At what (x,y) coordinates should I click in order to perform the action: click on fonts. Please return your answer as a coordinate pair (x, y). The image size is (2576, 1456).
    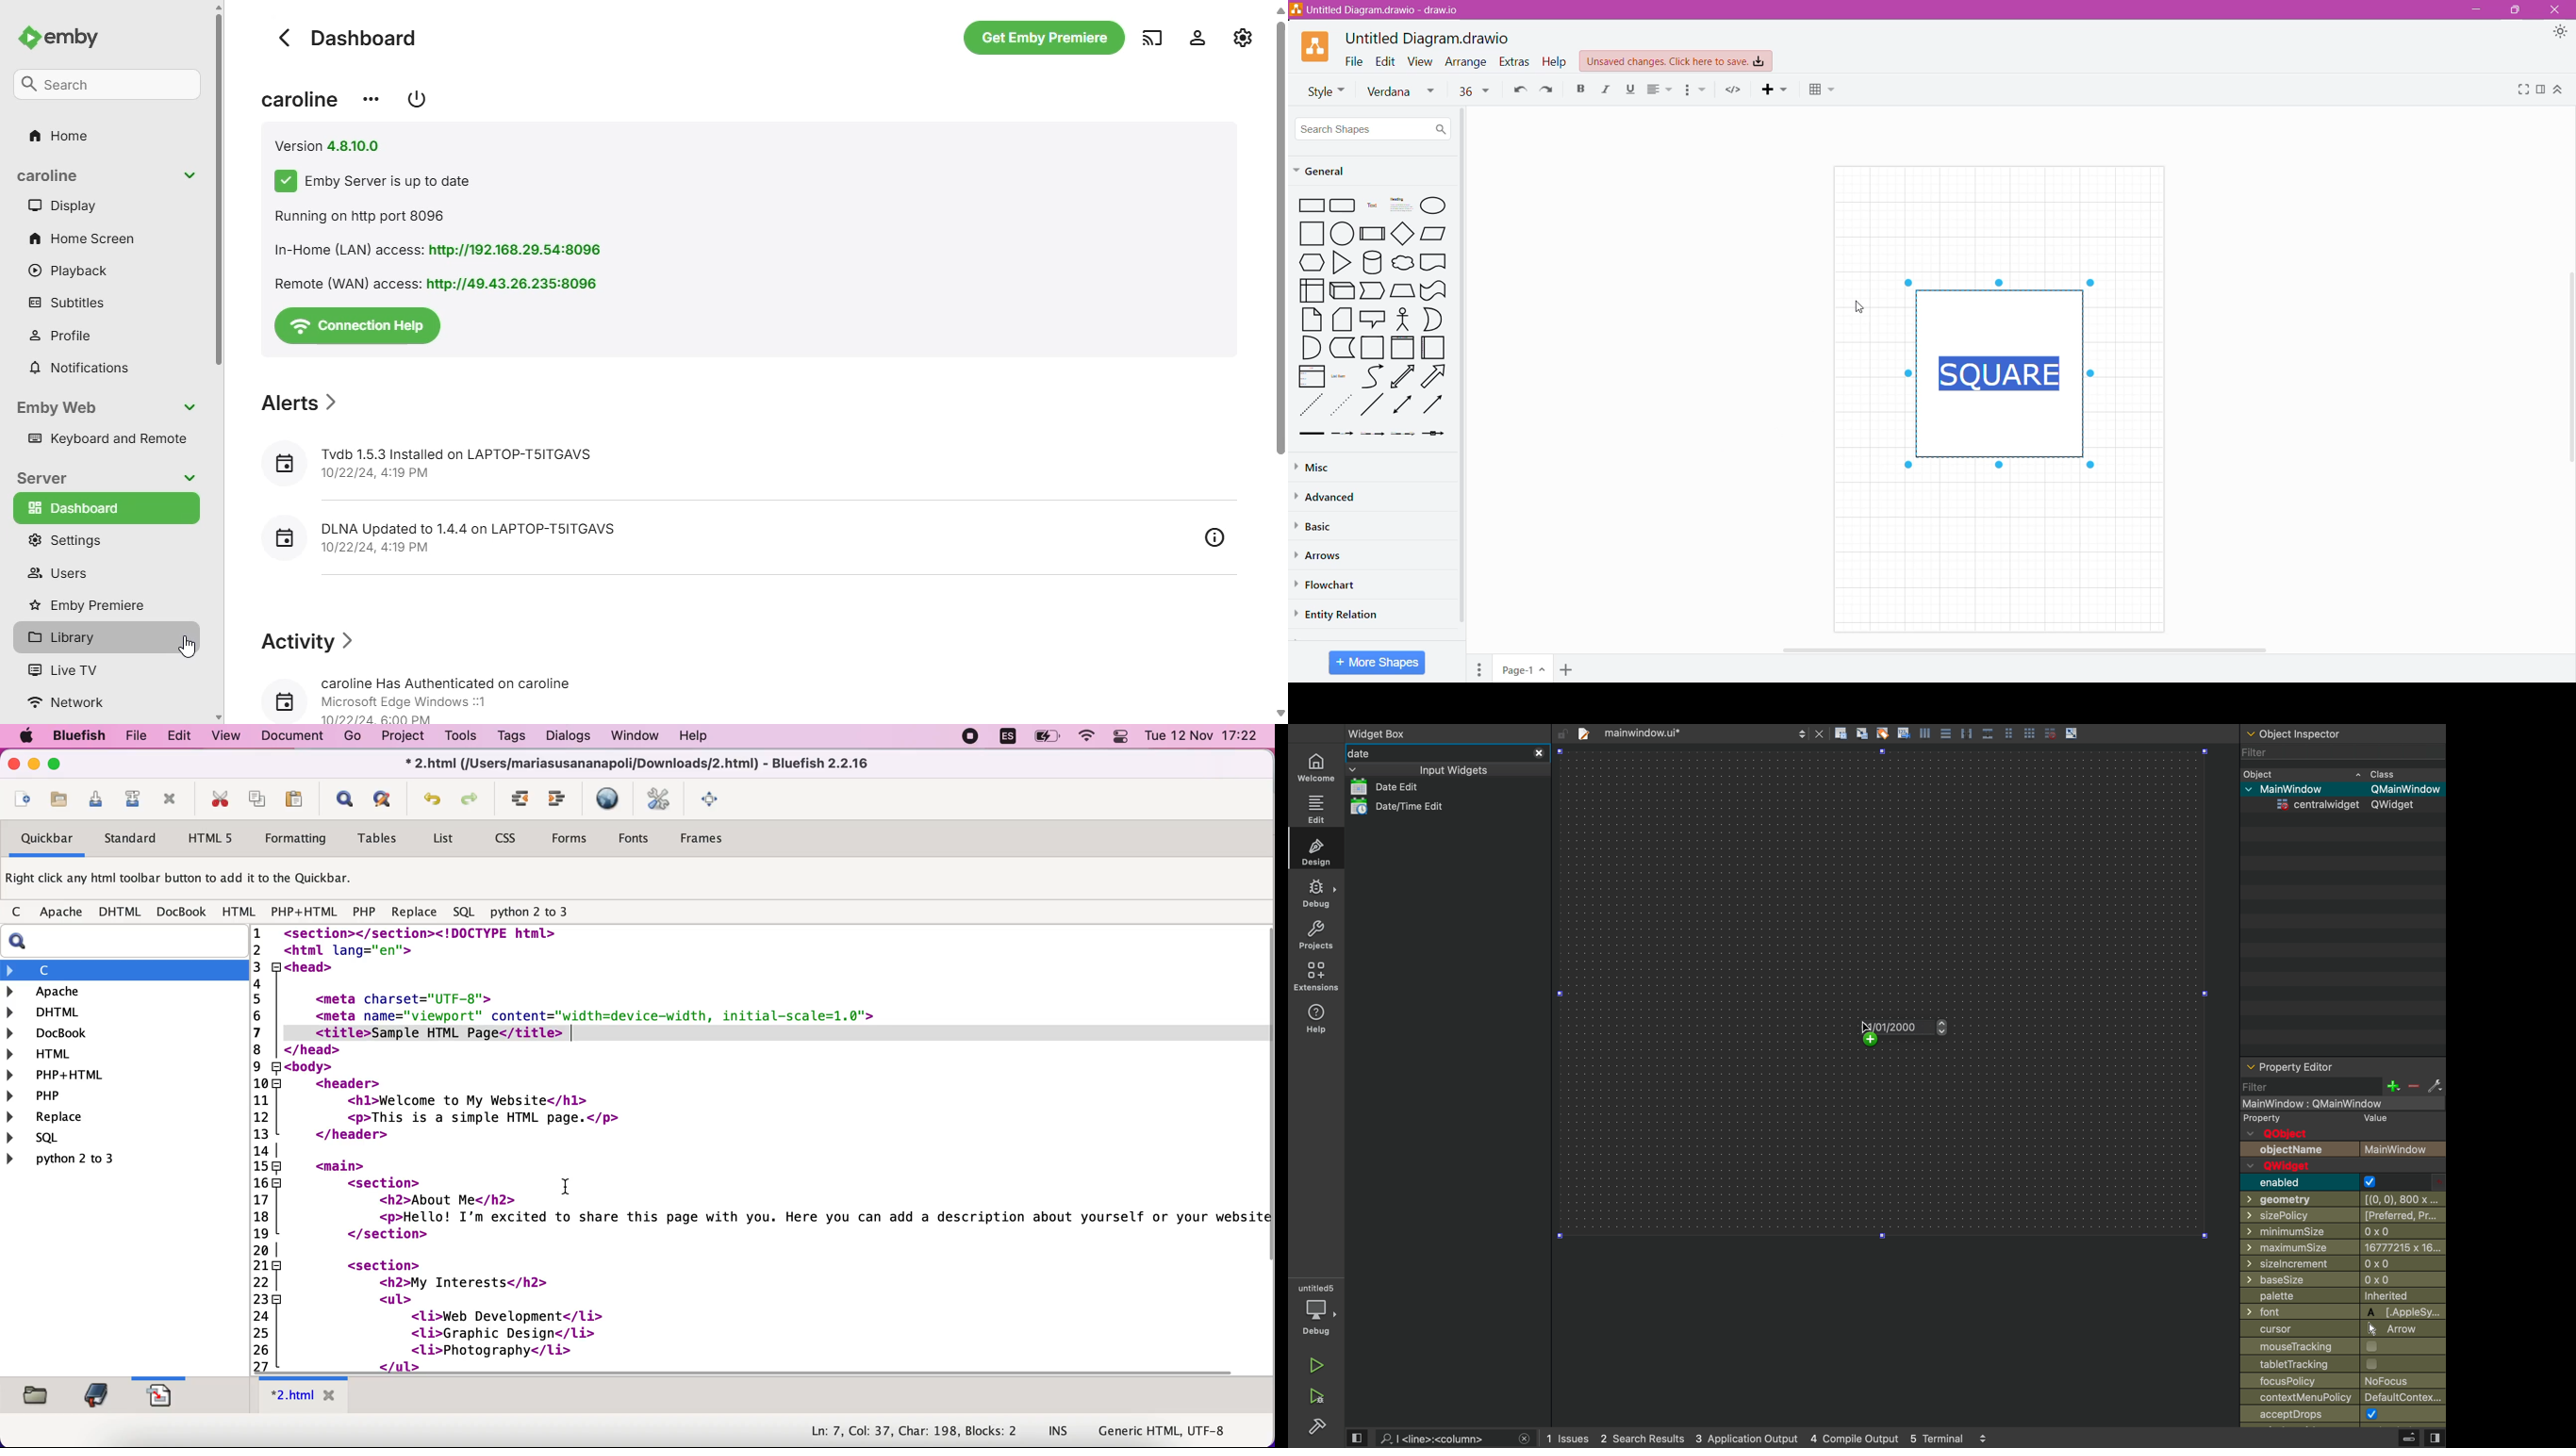
    Looking at the image, I should click on (640, 839).